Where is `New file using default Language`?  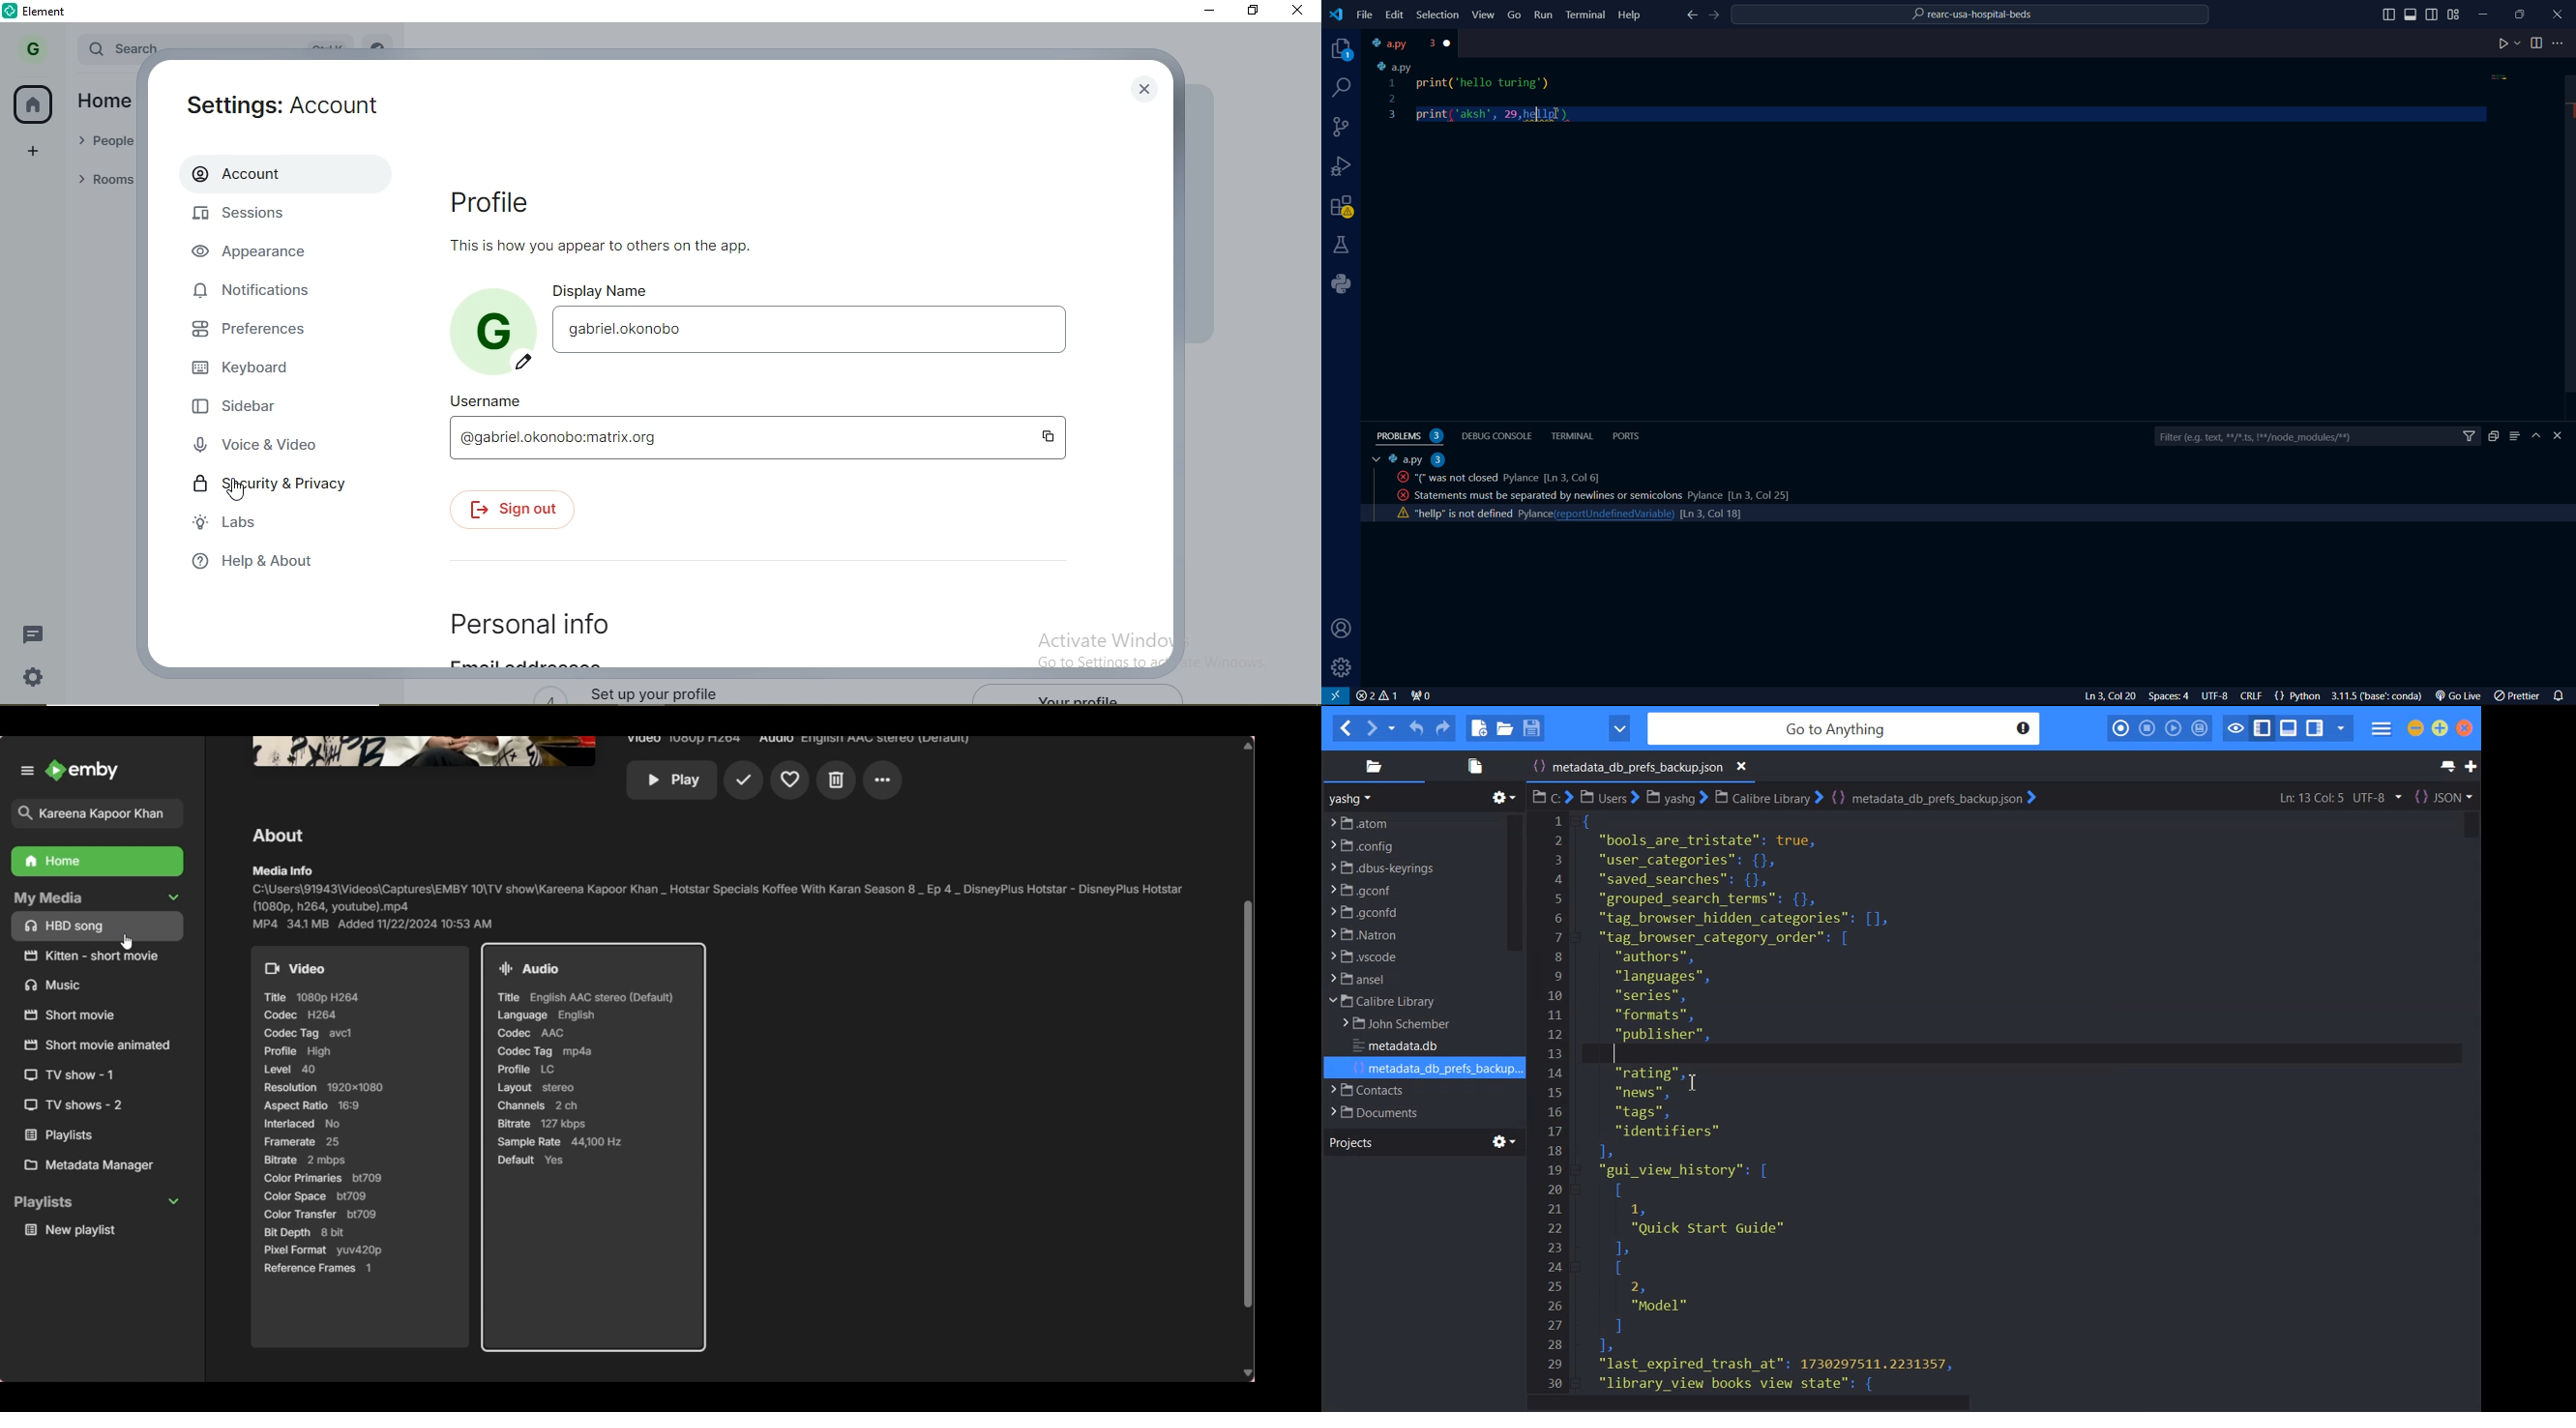
New file using default Language is located at coordinates (1479, 729).